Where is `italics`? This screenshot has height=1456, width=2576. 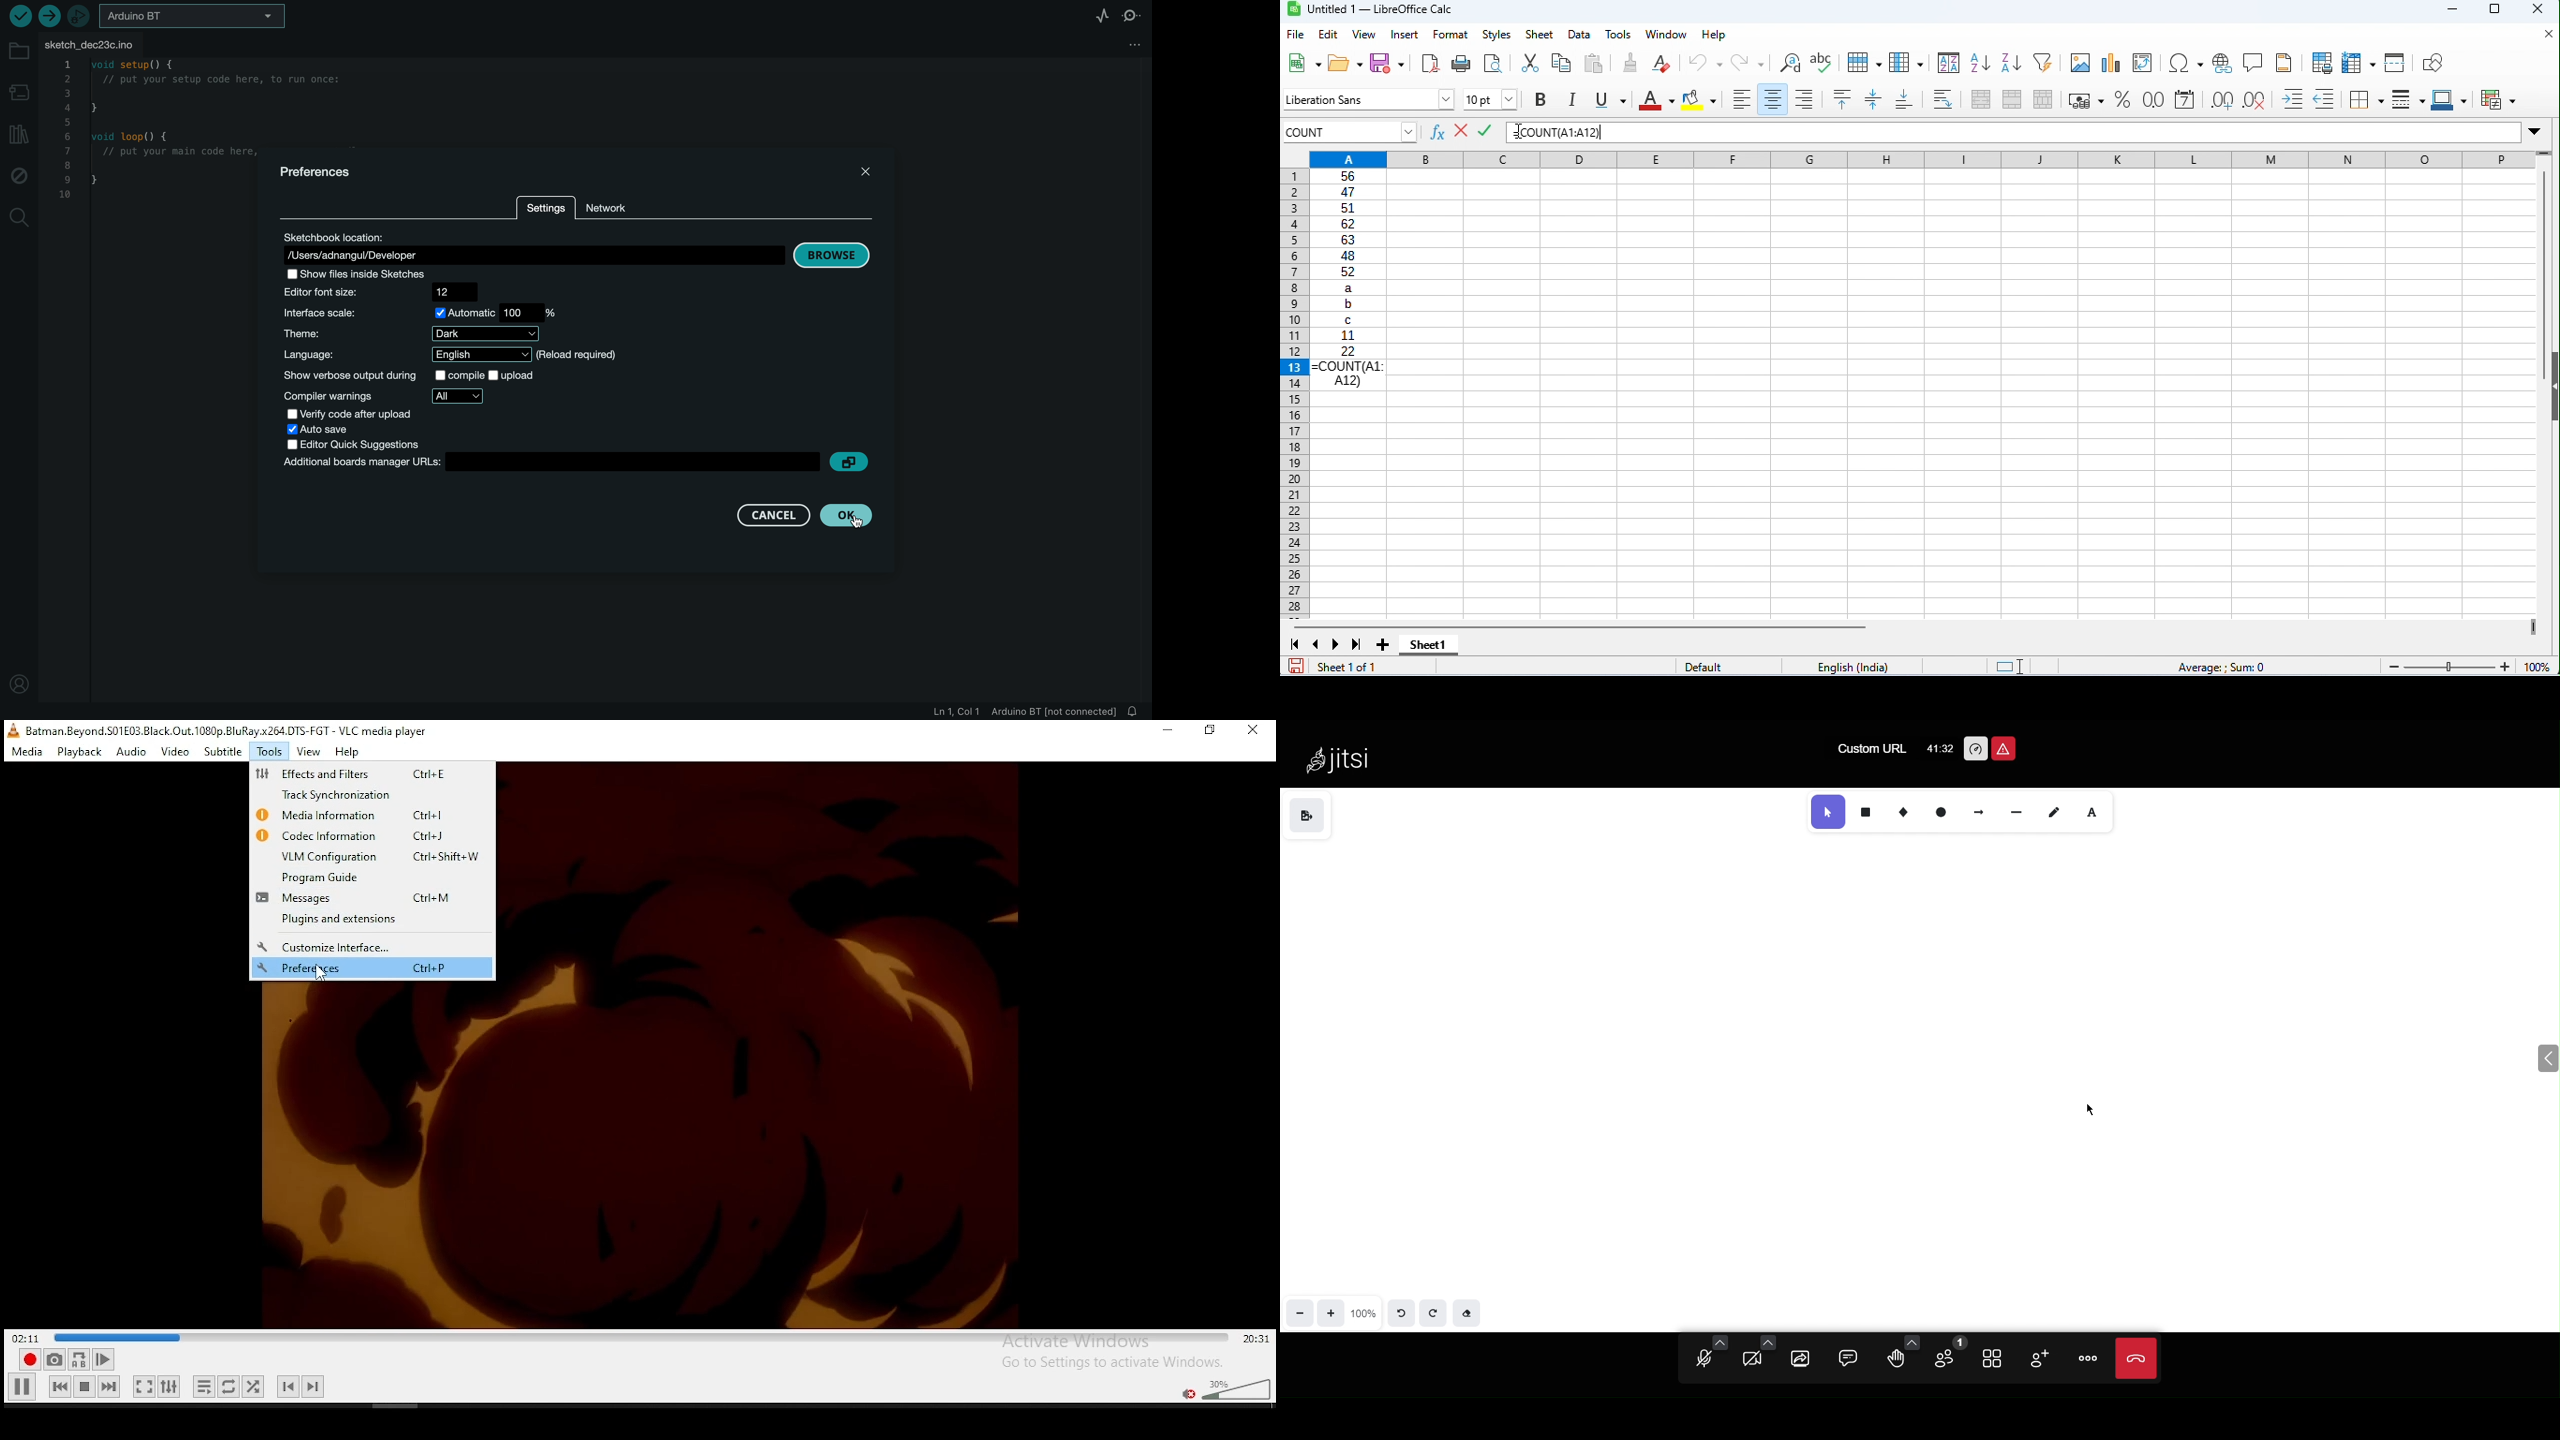 italics is located at coordinates (1571, 99).